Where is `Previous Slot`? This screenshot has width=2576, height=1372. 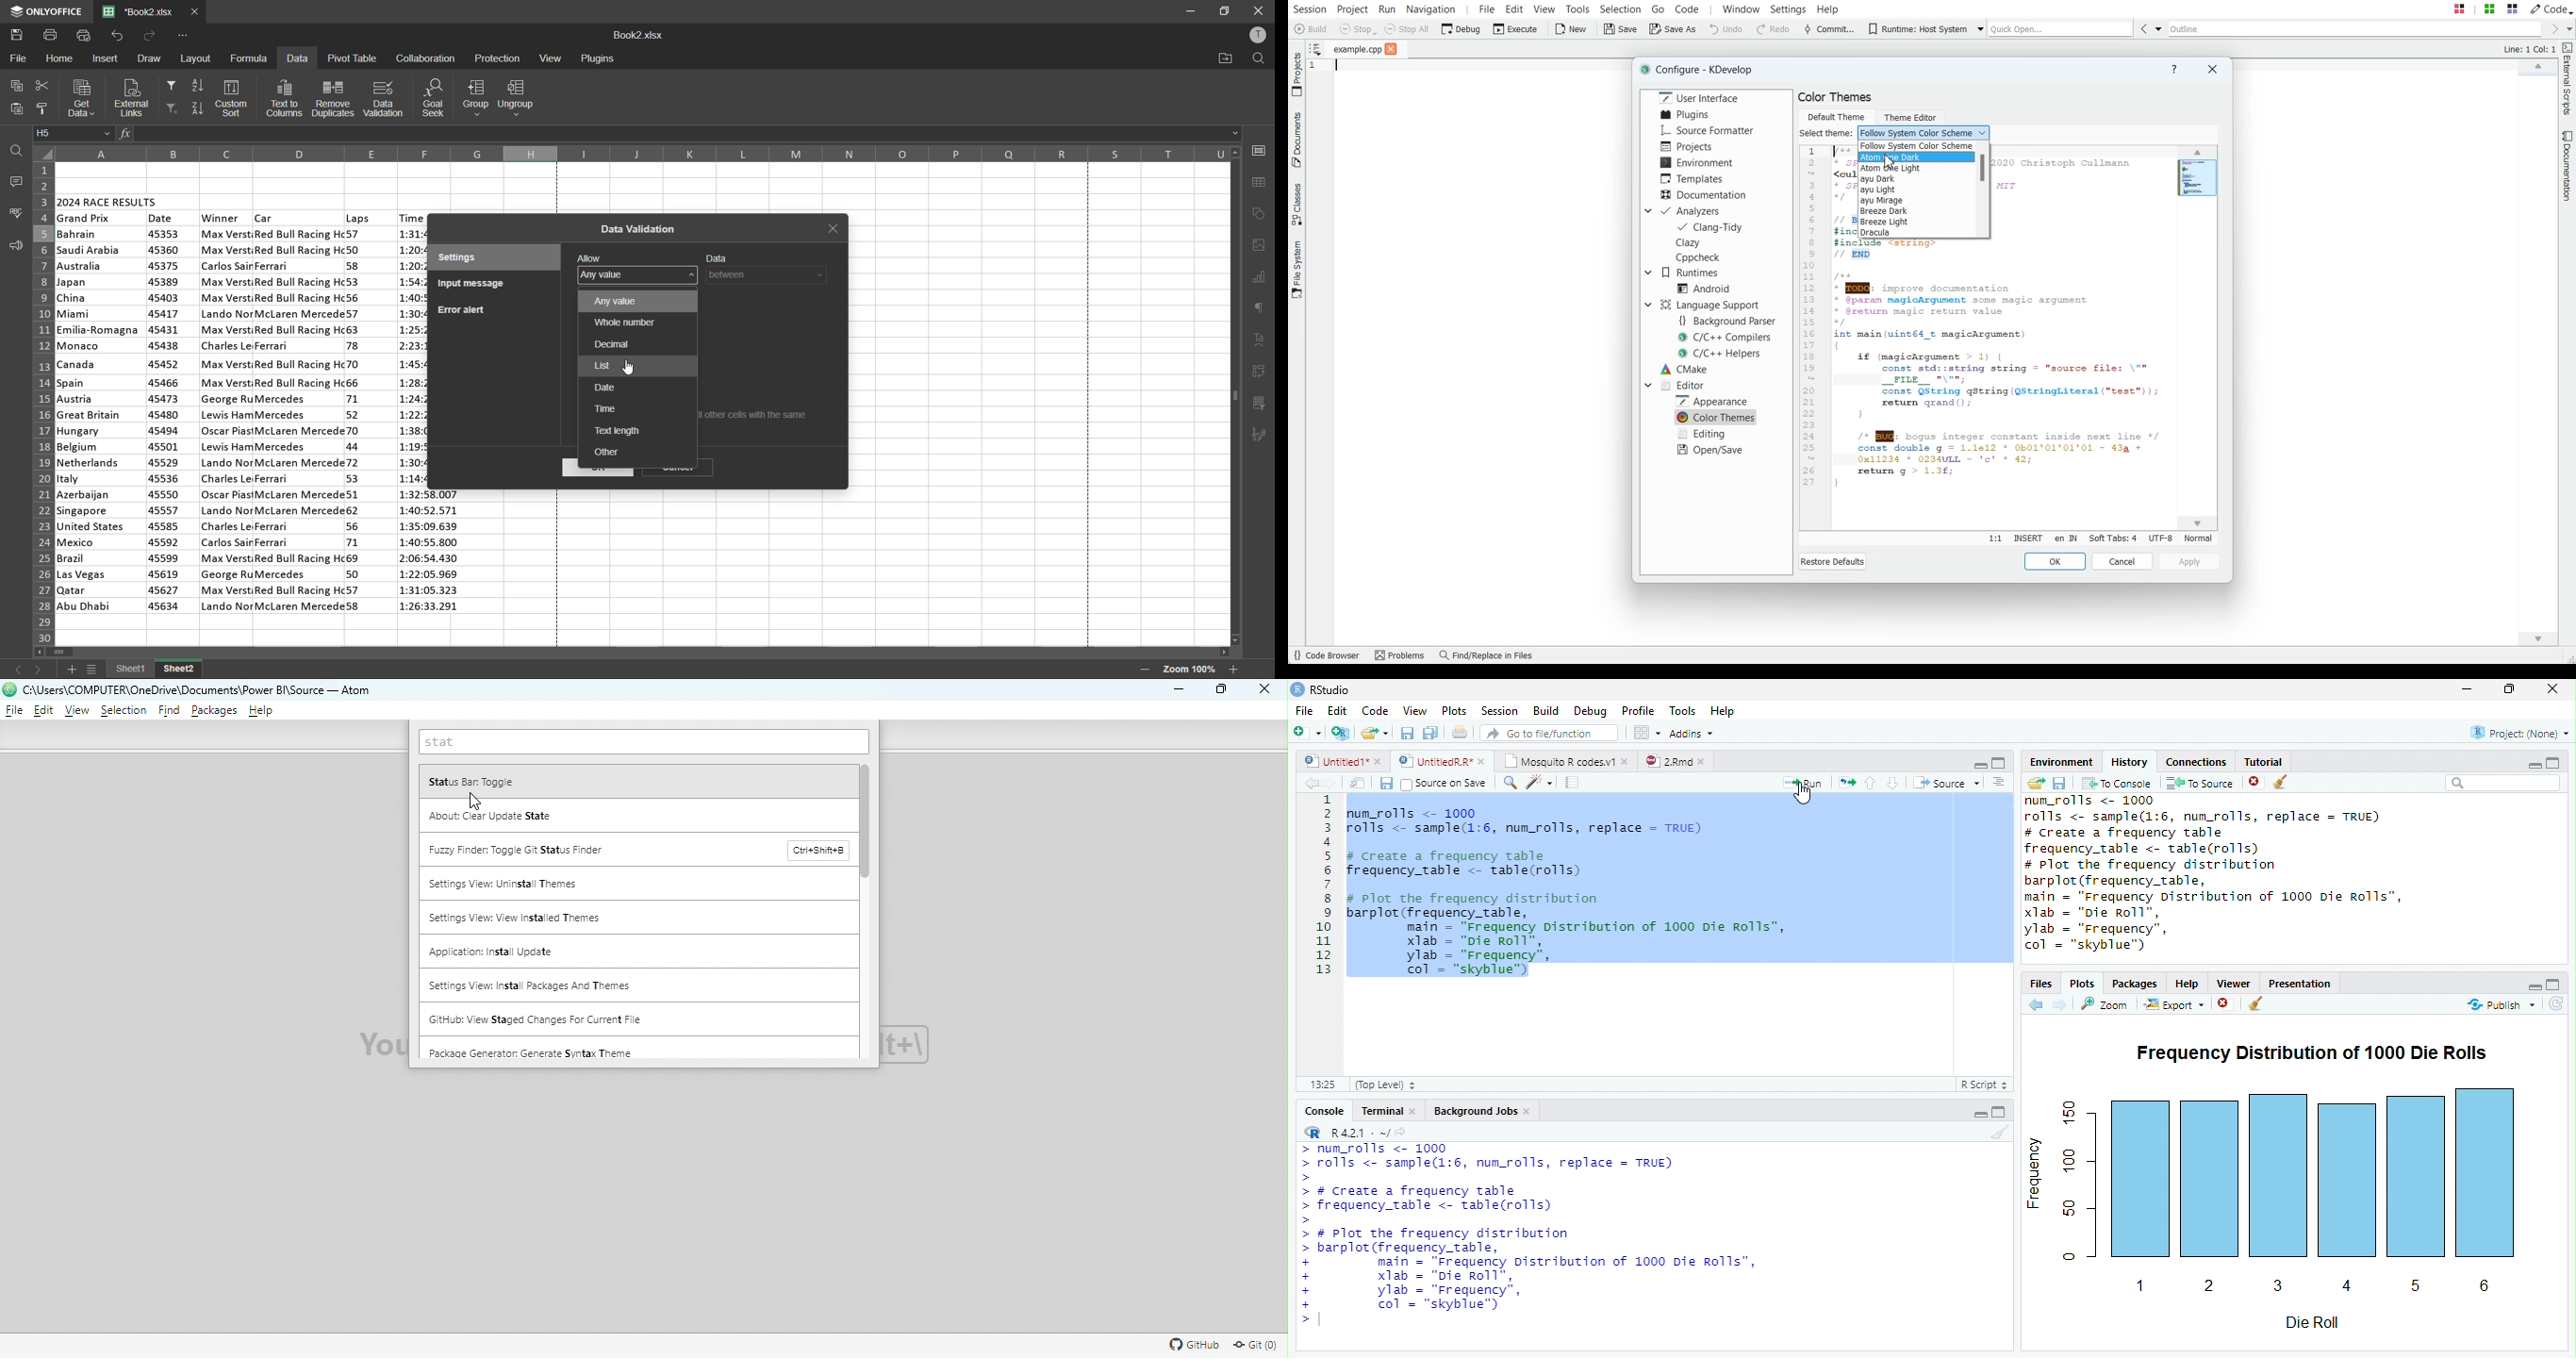 Previous Slot is located at coordinates (2037, 1005).